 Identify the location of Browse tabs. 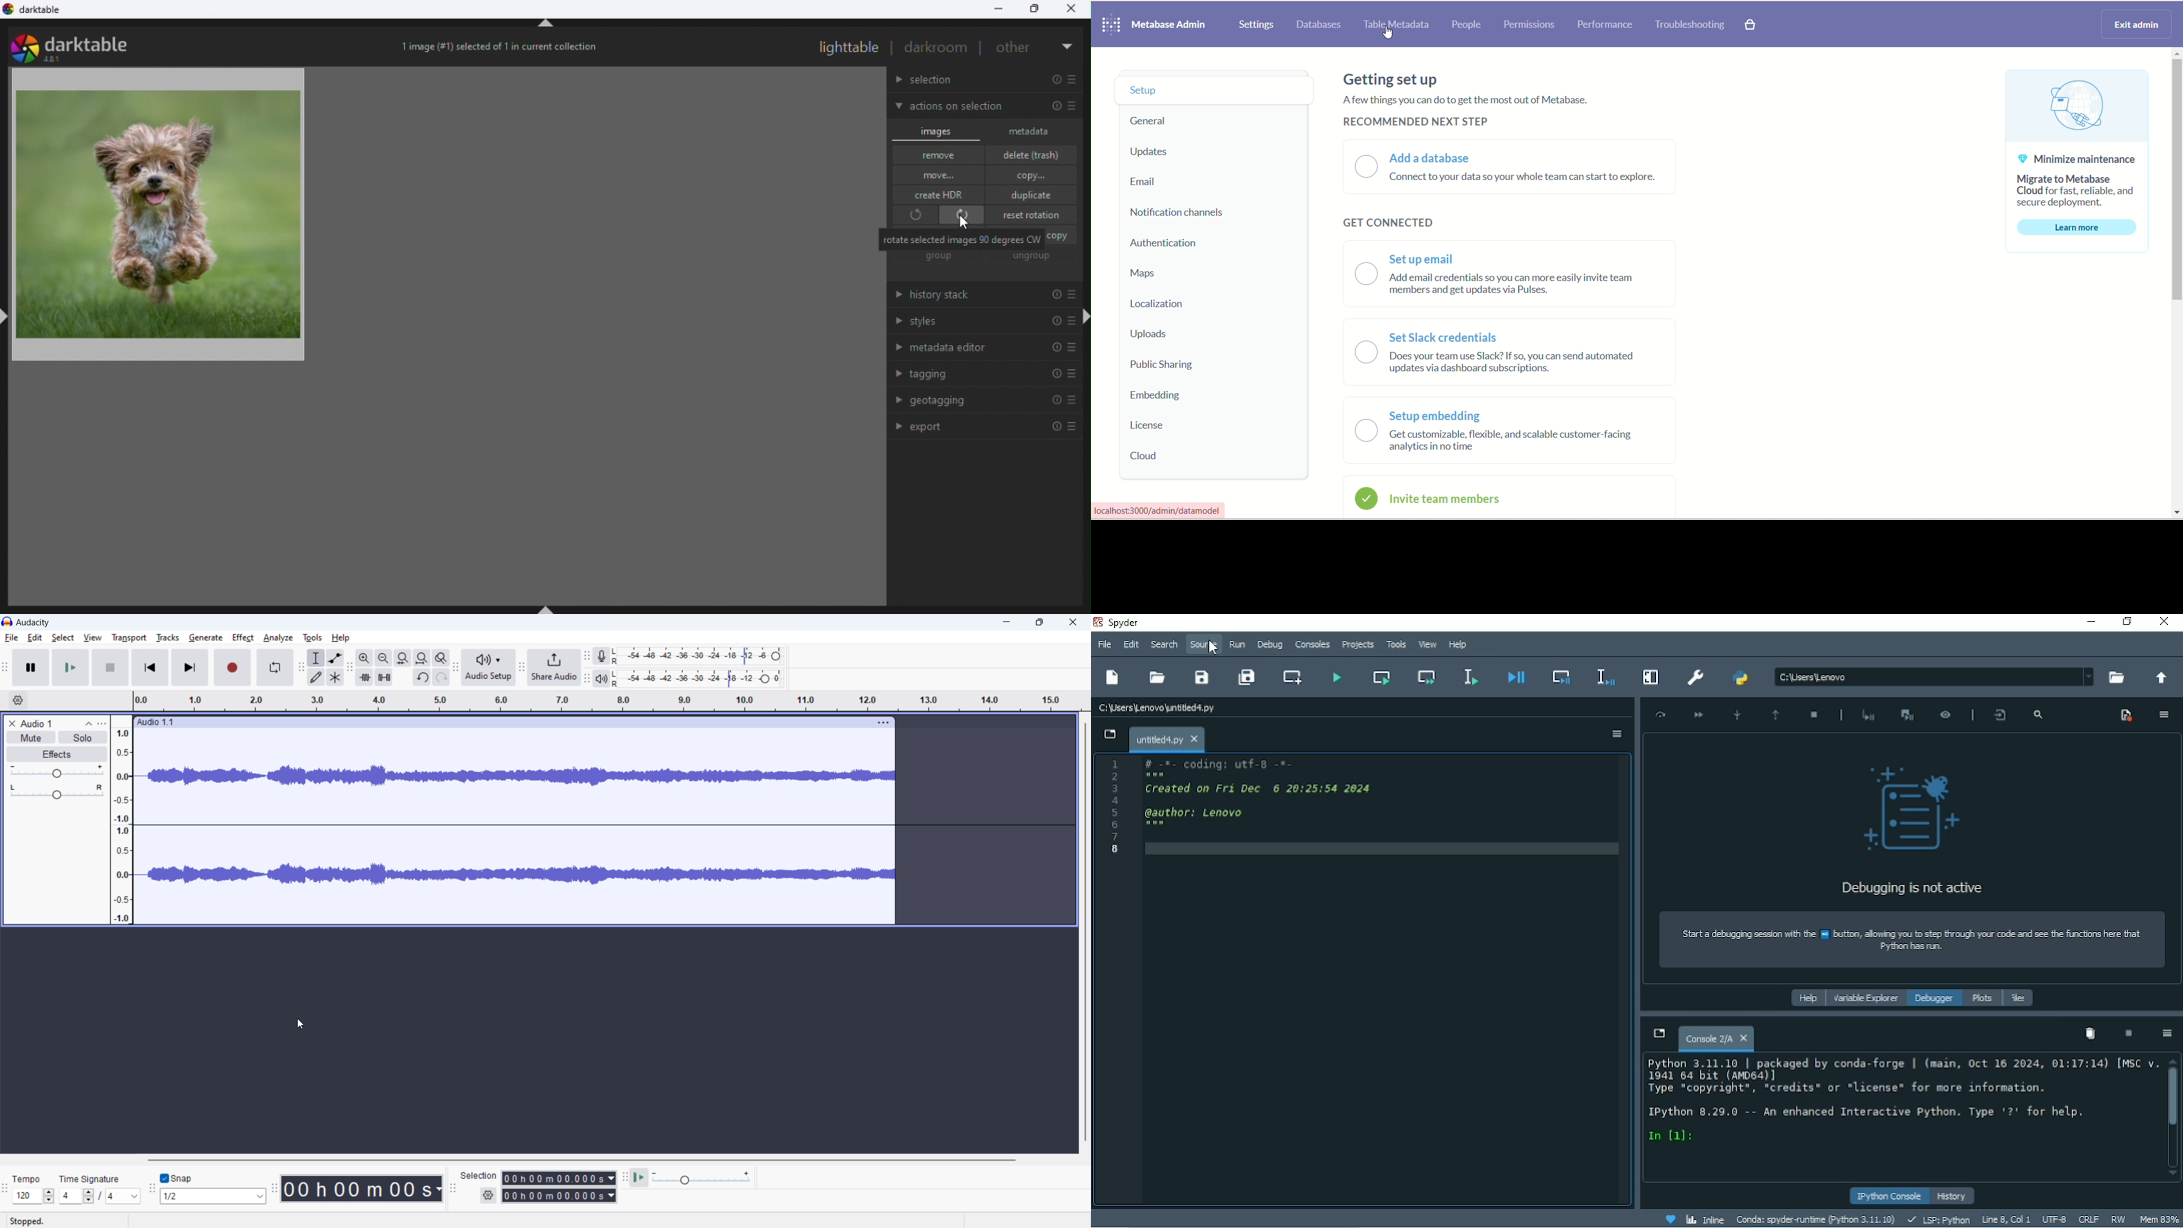
(1655, 1035).